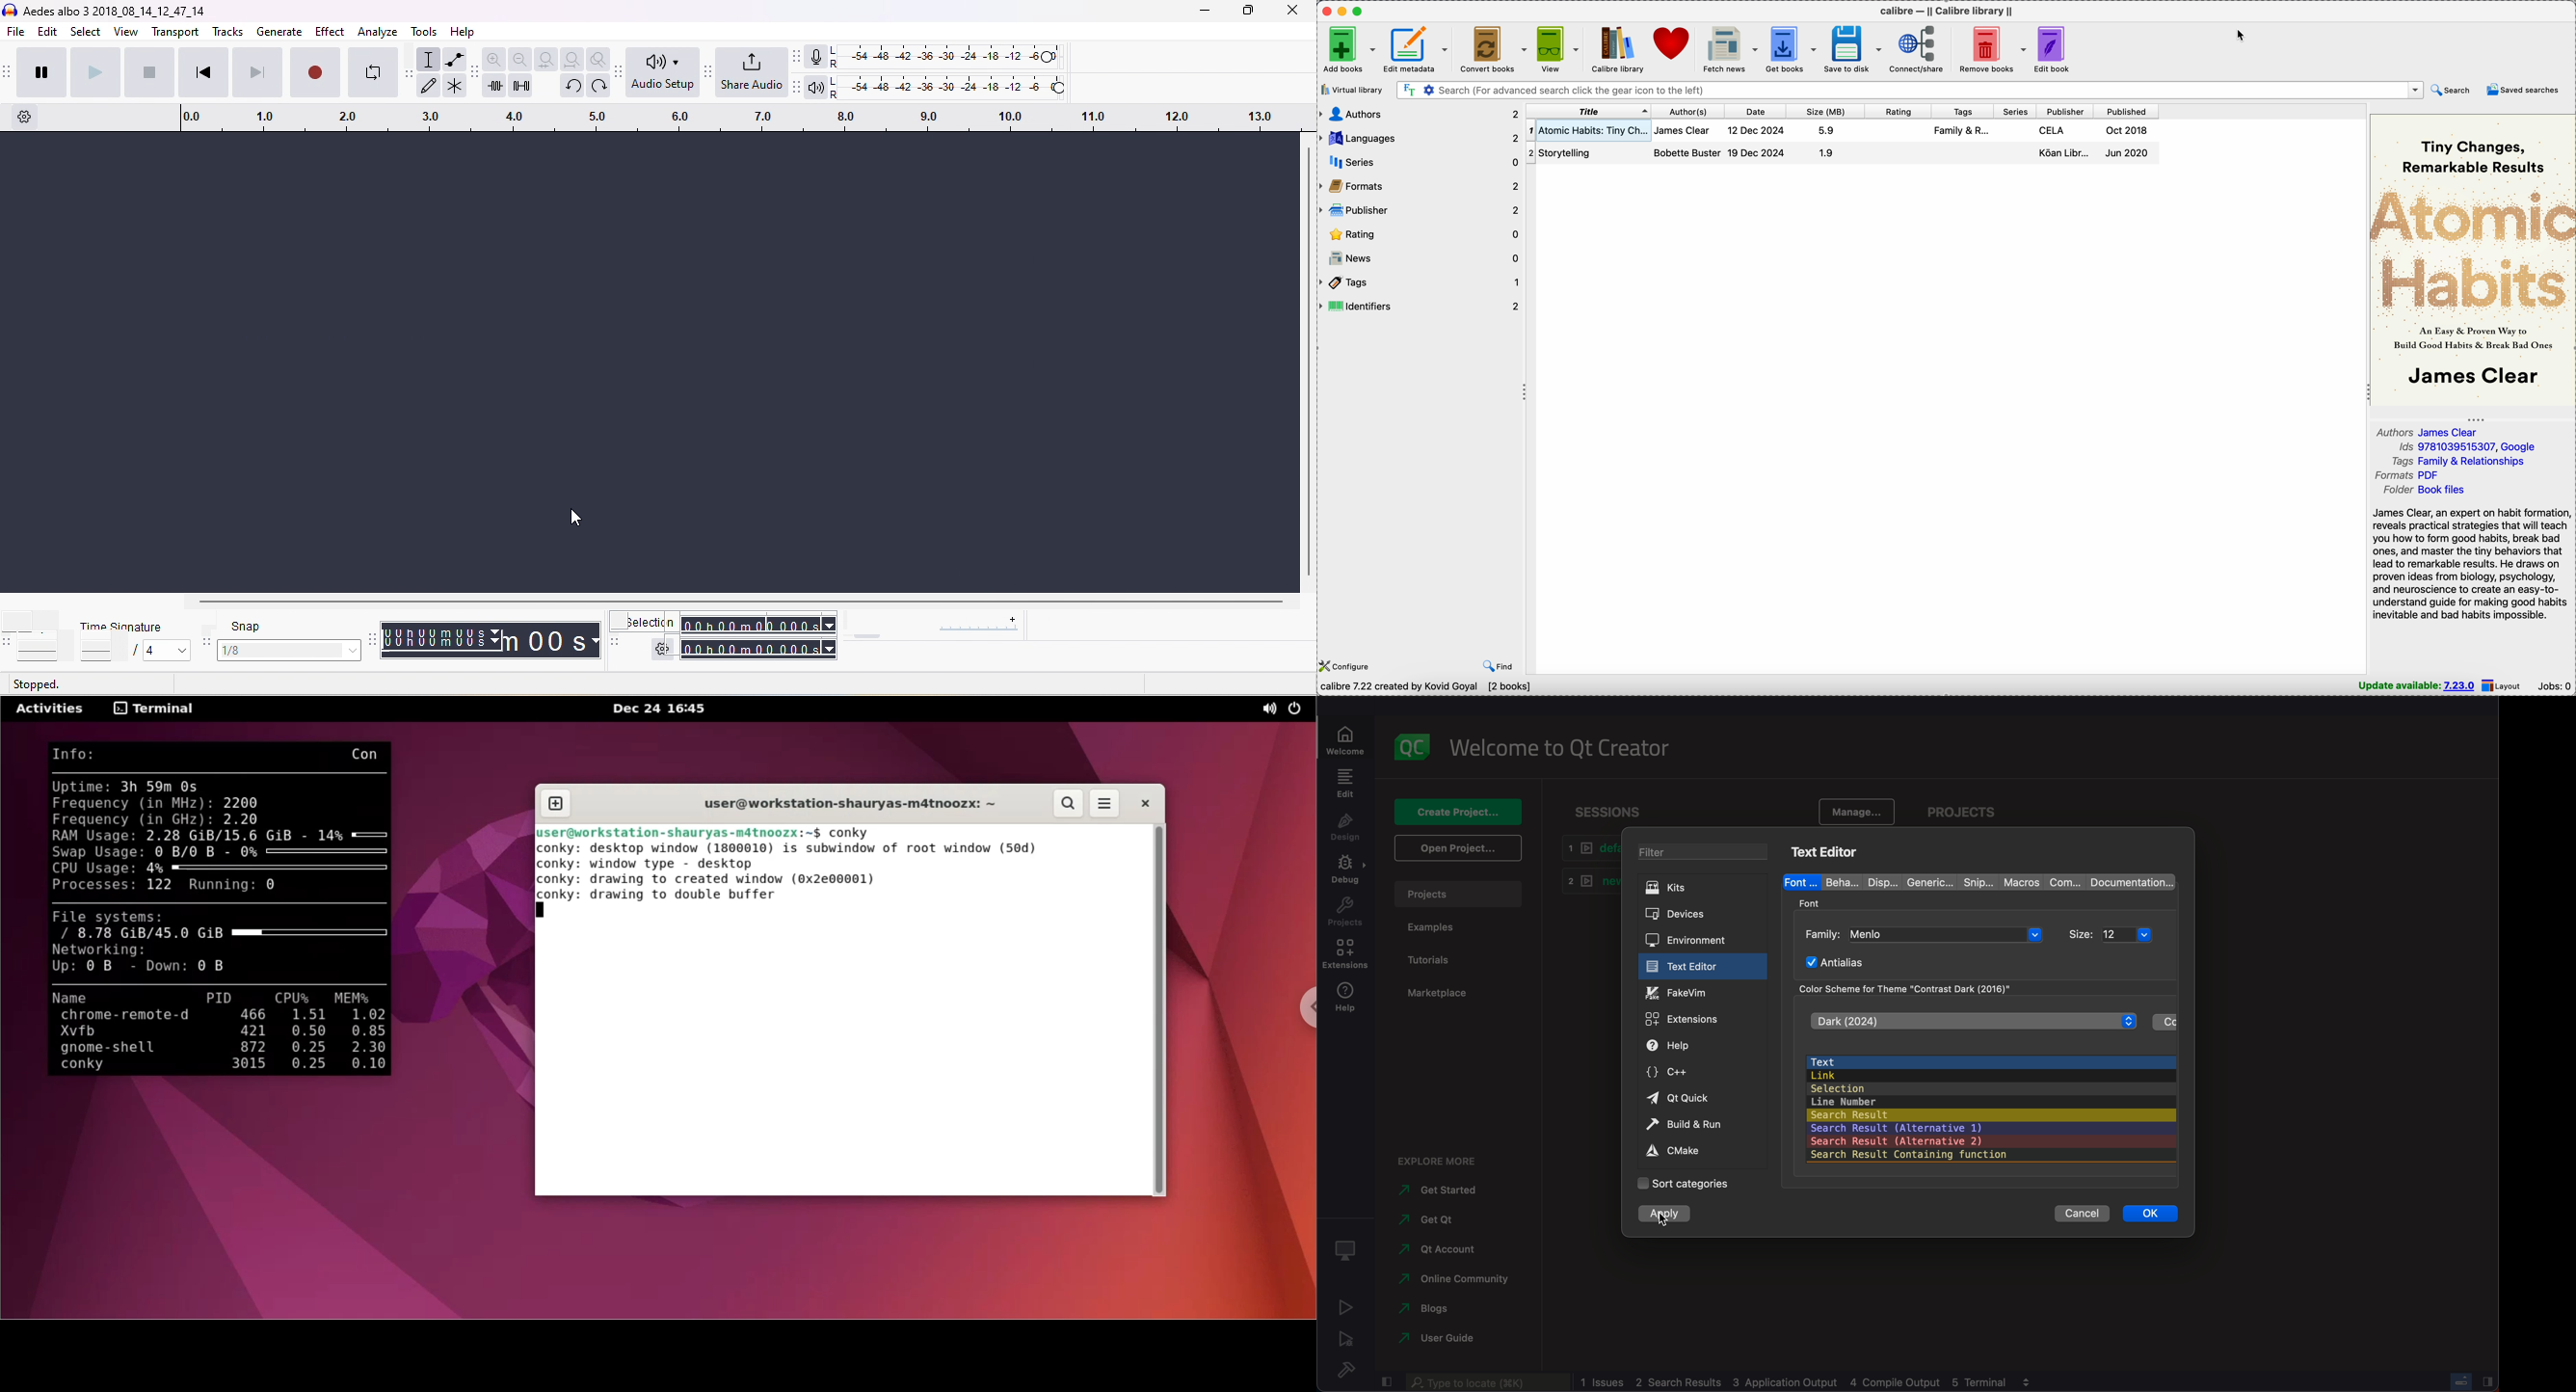 This screenshot has height=1400, width=2576. I want to click on maximize, so click(1247, 11).